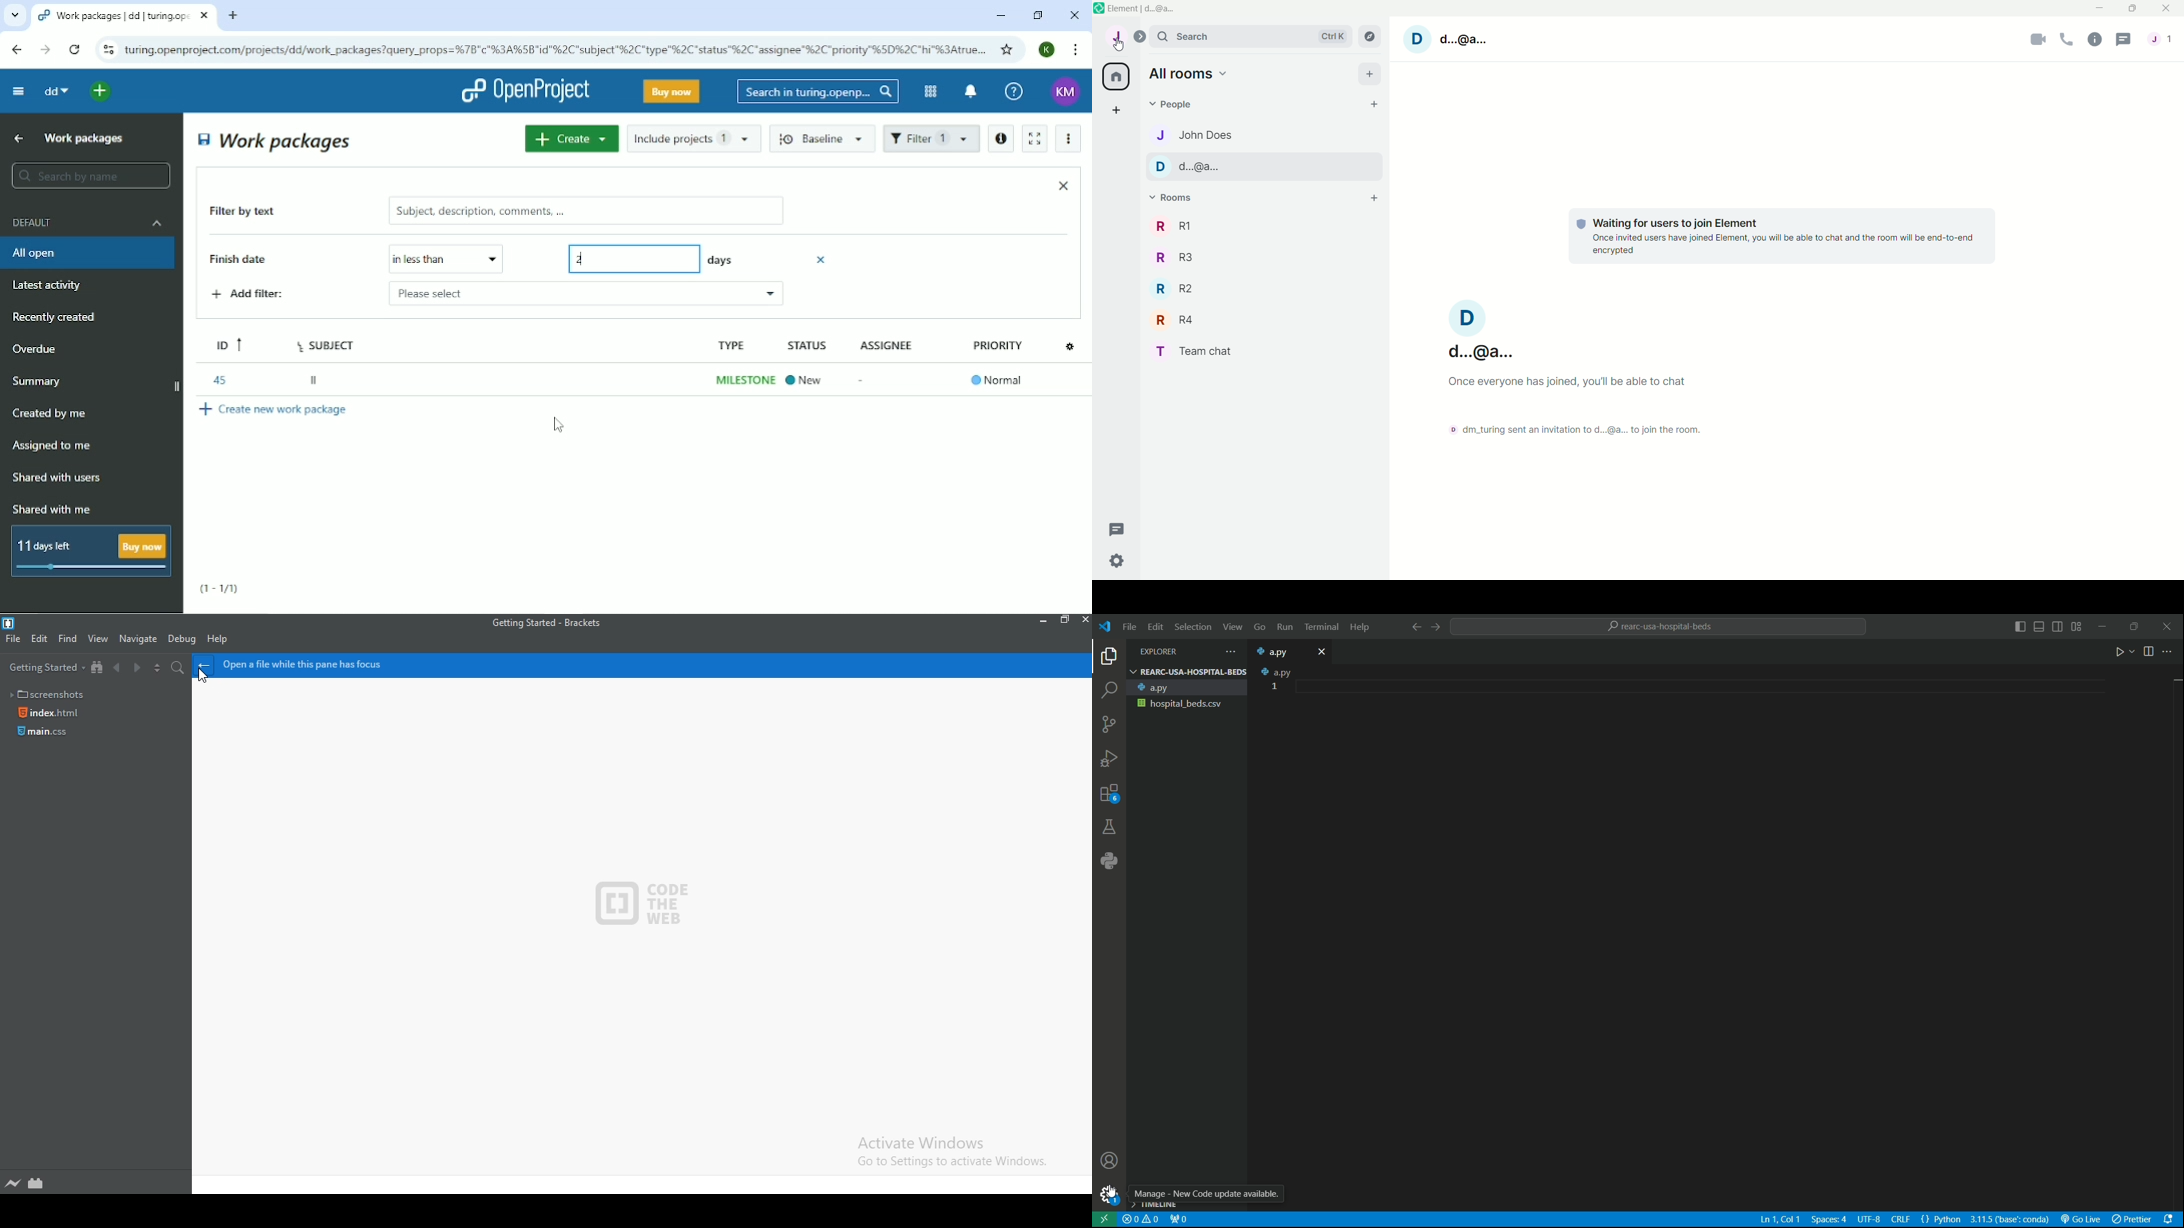  What do you see at coordinates (44, 666) in the screenshot?
I see `Getting started` at bounding box center [44, 666].